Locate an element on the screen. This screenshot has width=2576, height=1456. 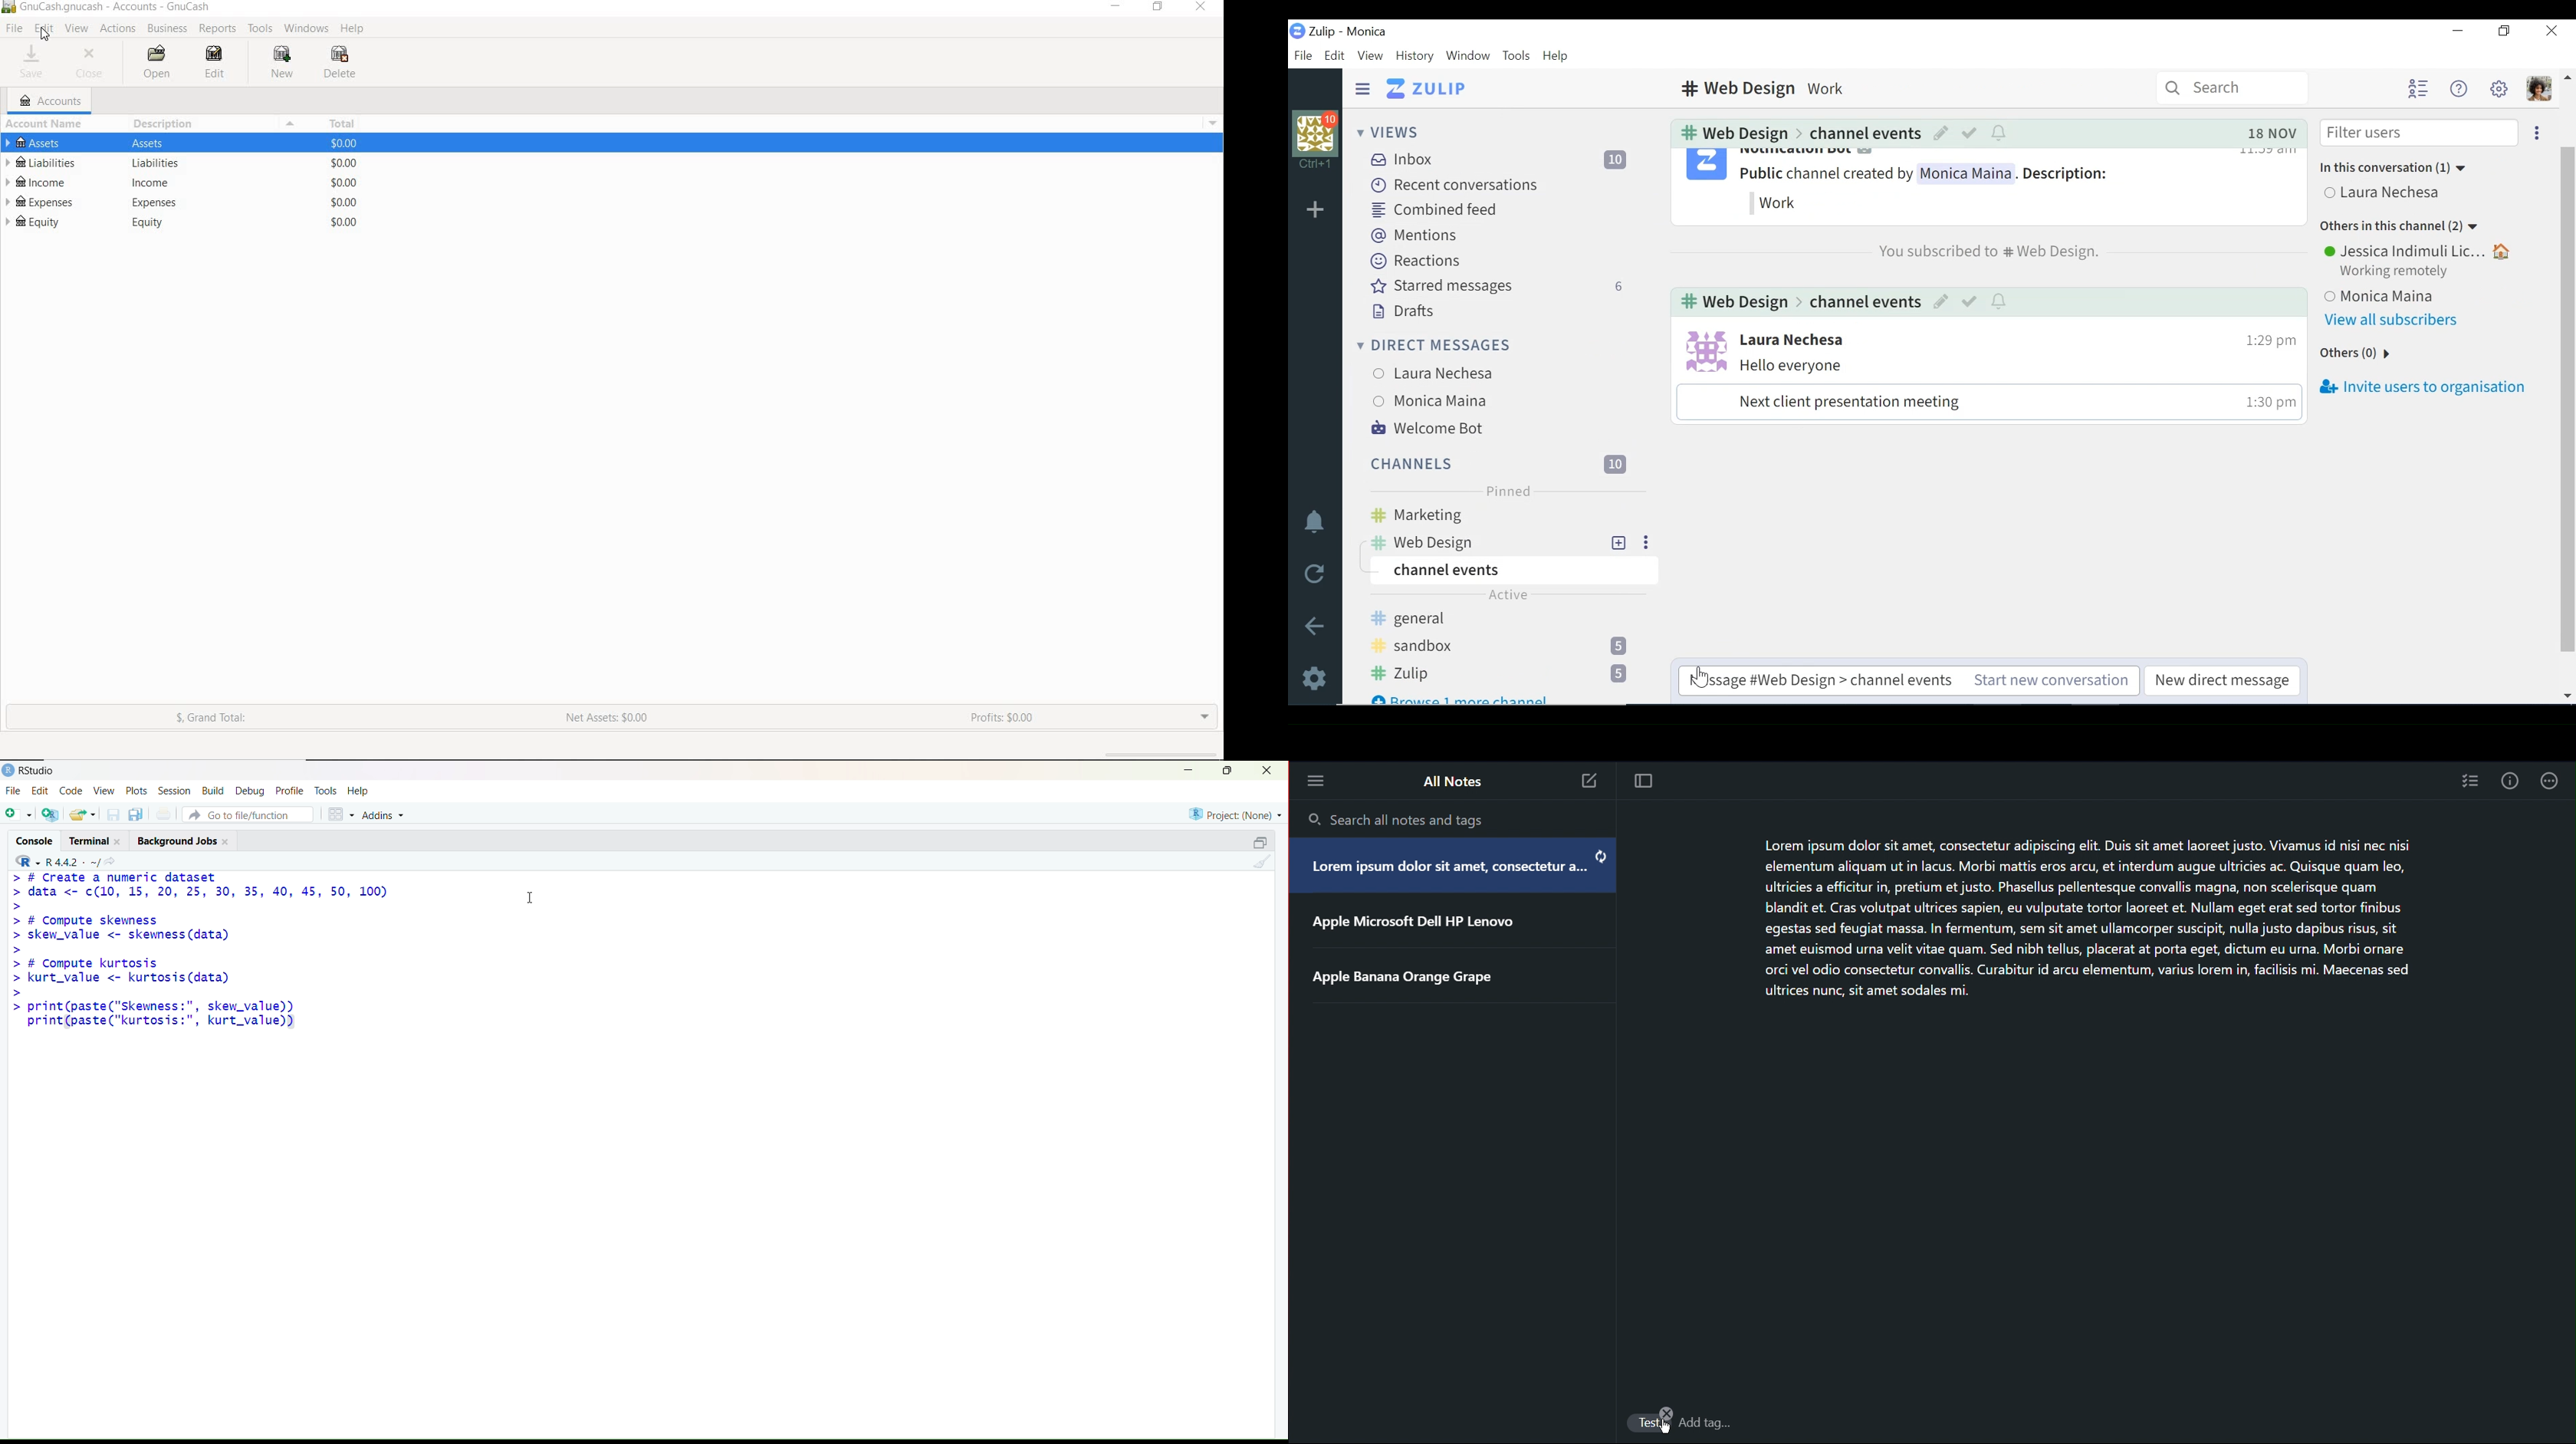
Edit is located at coordinates (1941, 303).